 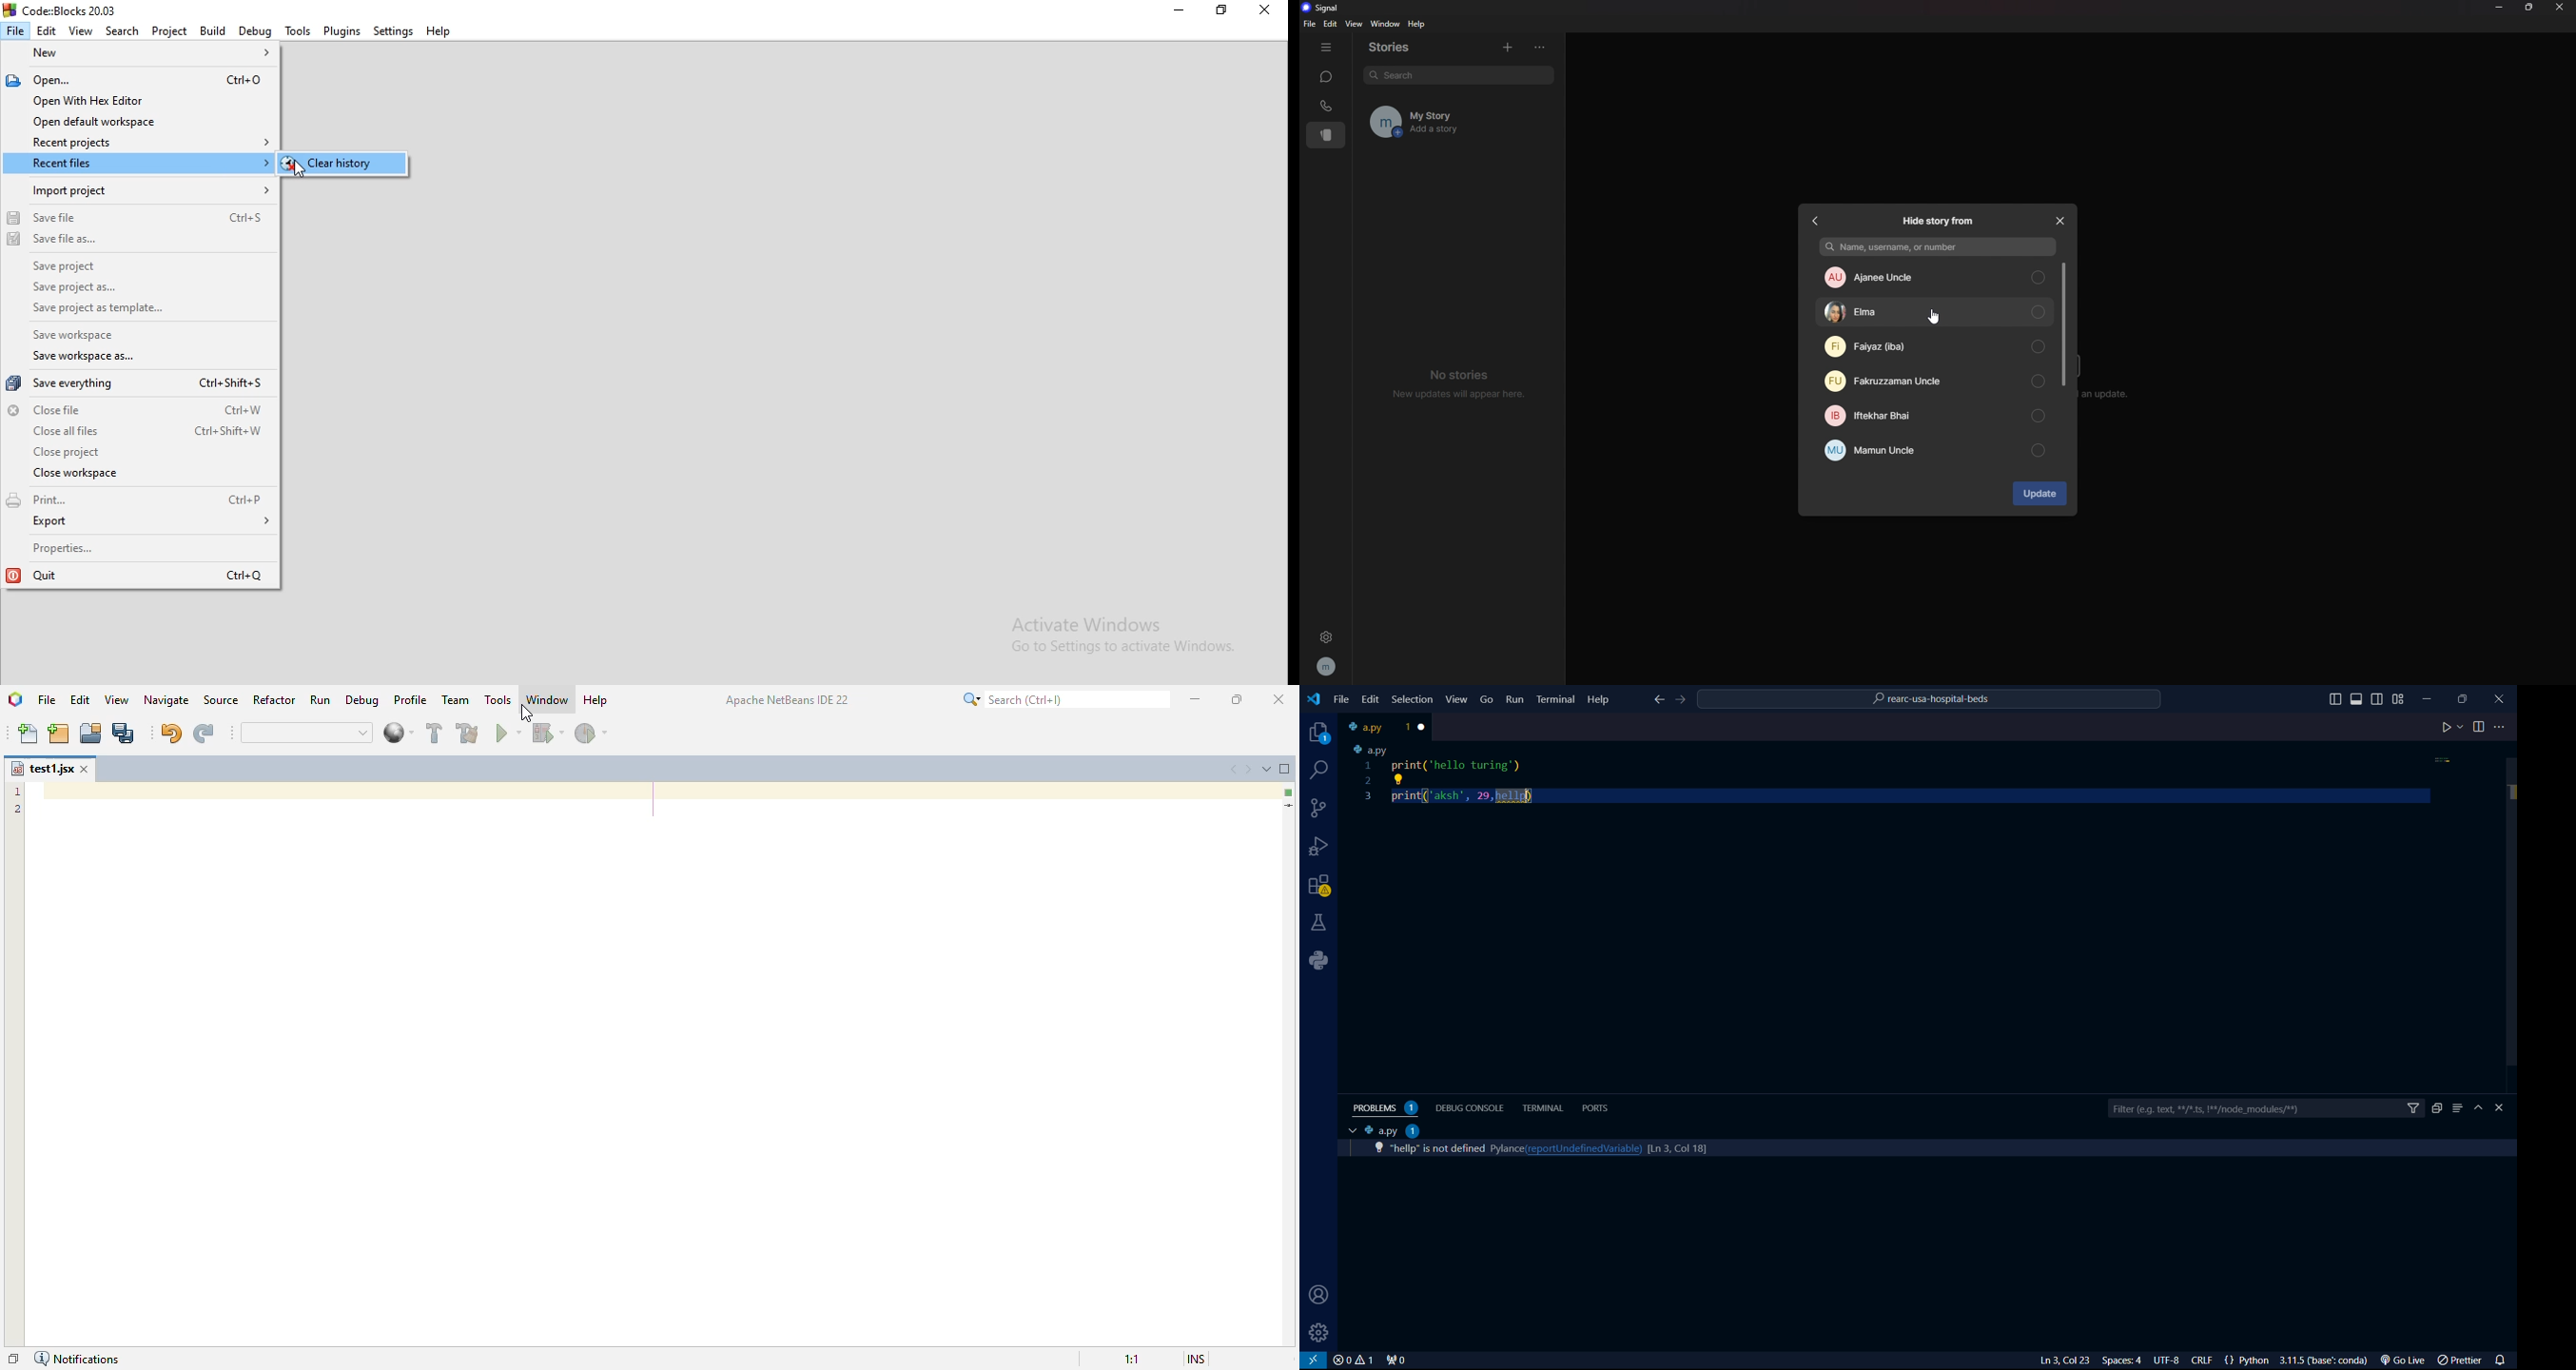 What do you see at coordinates (1313, 1360) in the screenshot?
I see `VS` at bounding box center [1313, 1360].